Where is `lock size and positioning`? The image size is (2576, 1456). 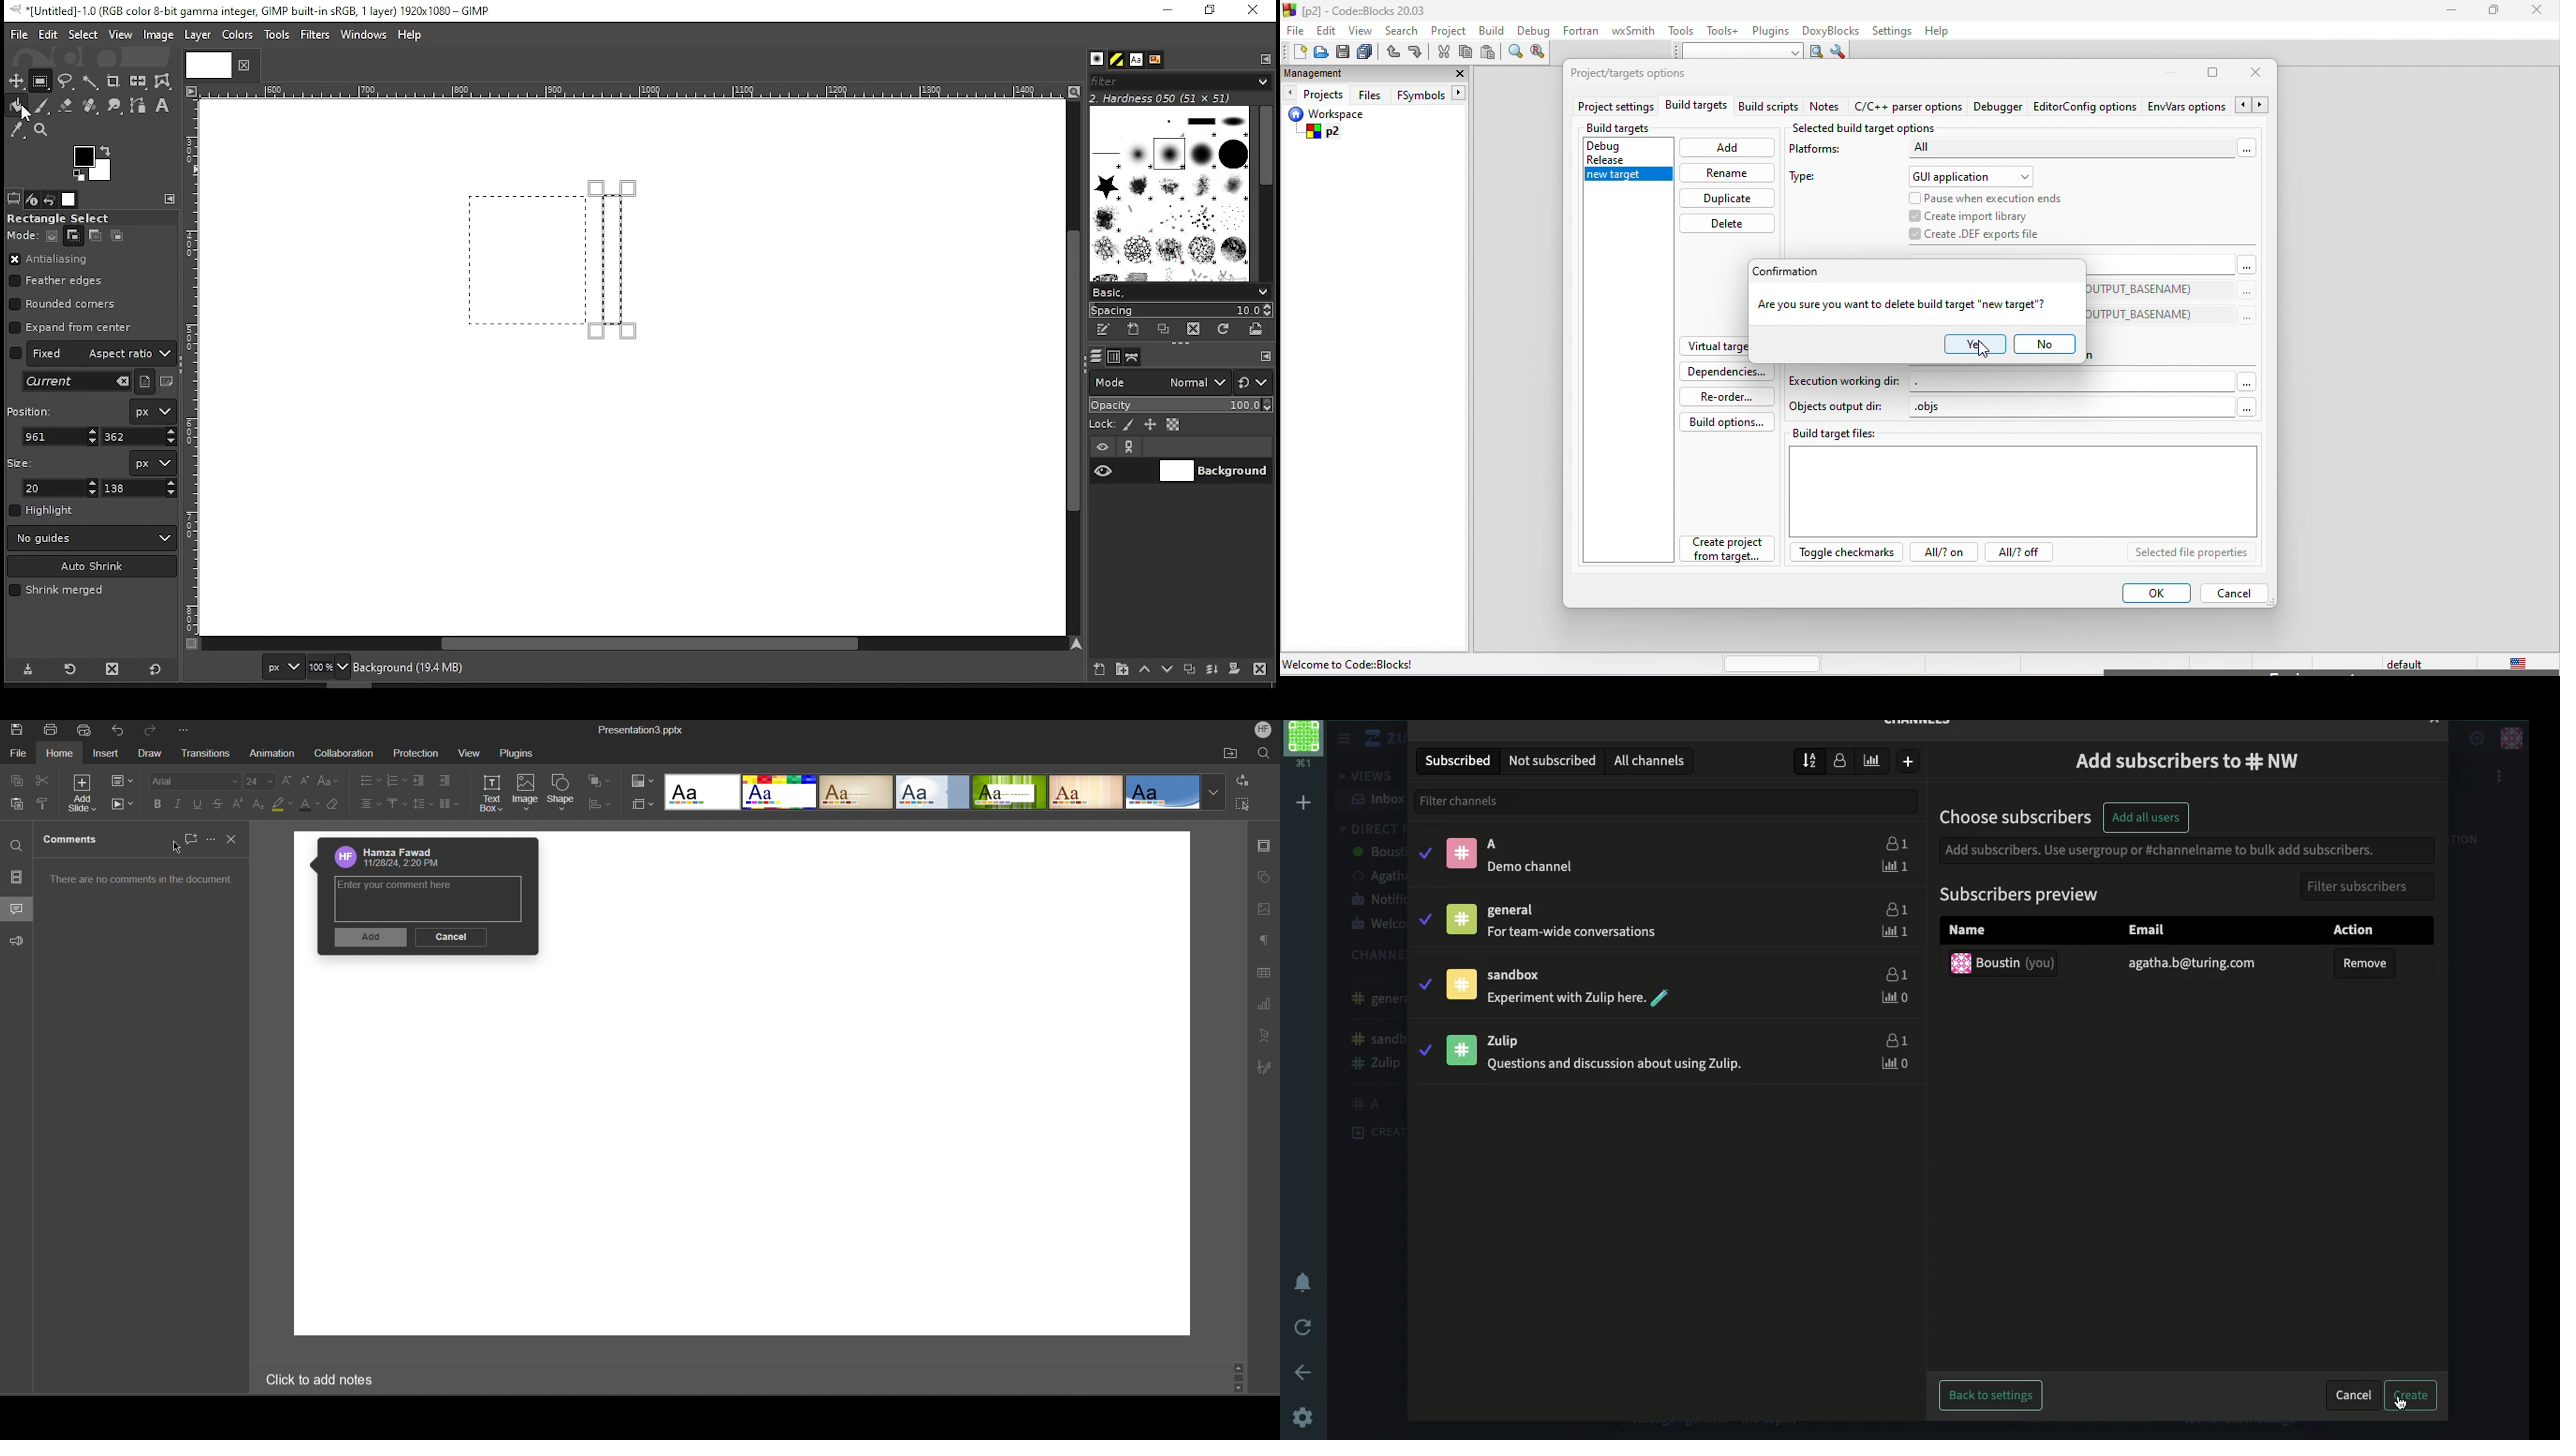 lock size and positioning is located at coordinates (1152, 425).